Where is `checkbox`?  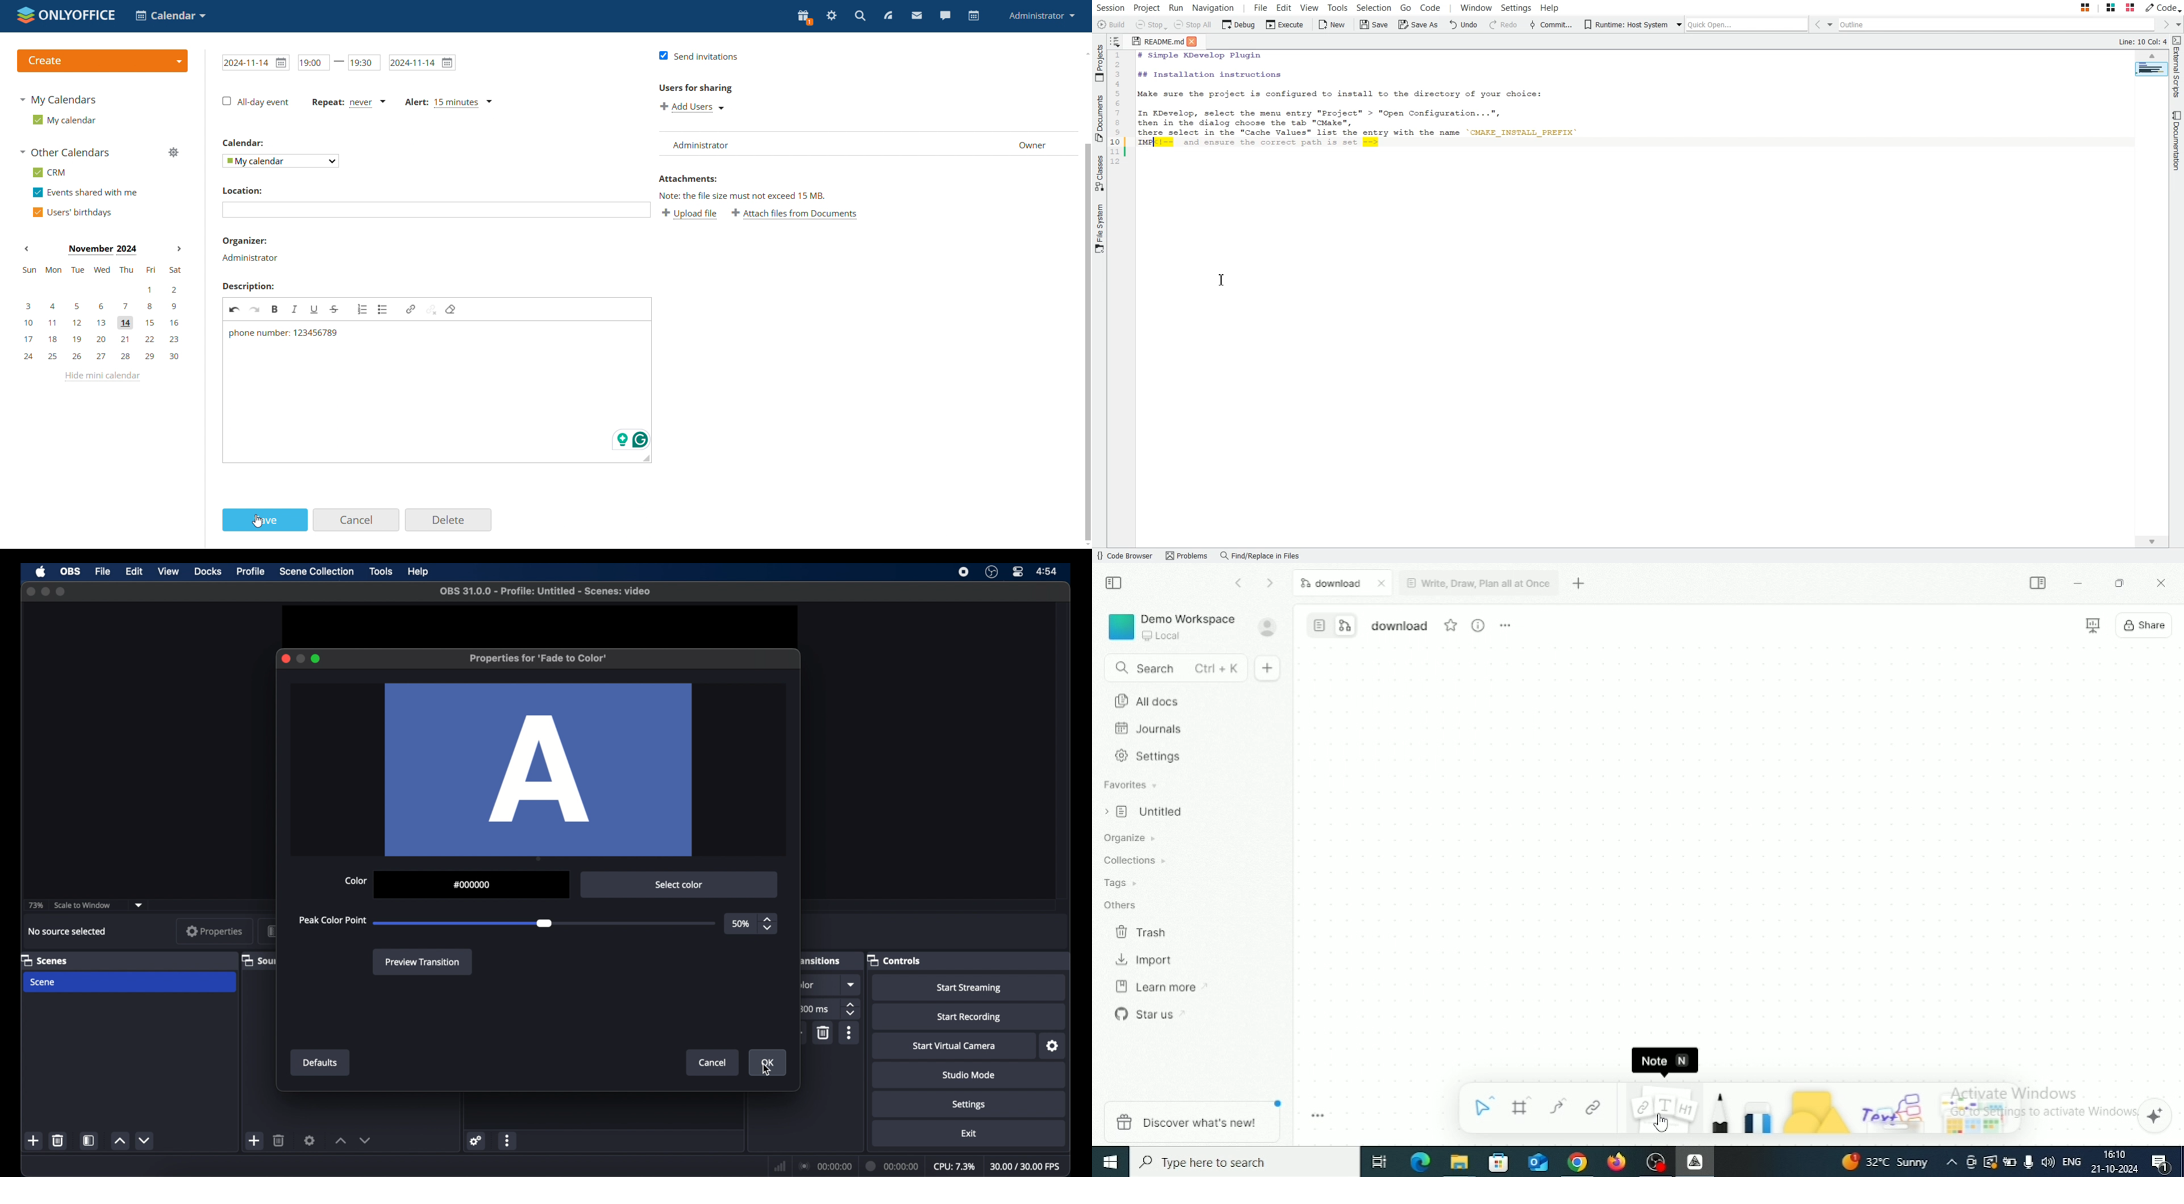 checkbox is located at coordinates (698, 56).